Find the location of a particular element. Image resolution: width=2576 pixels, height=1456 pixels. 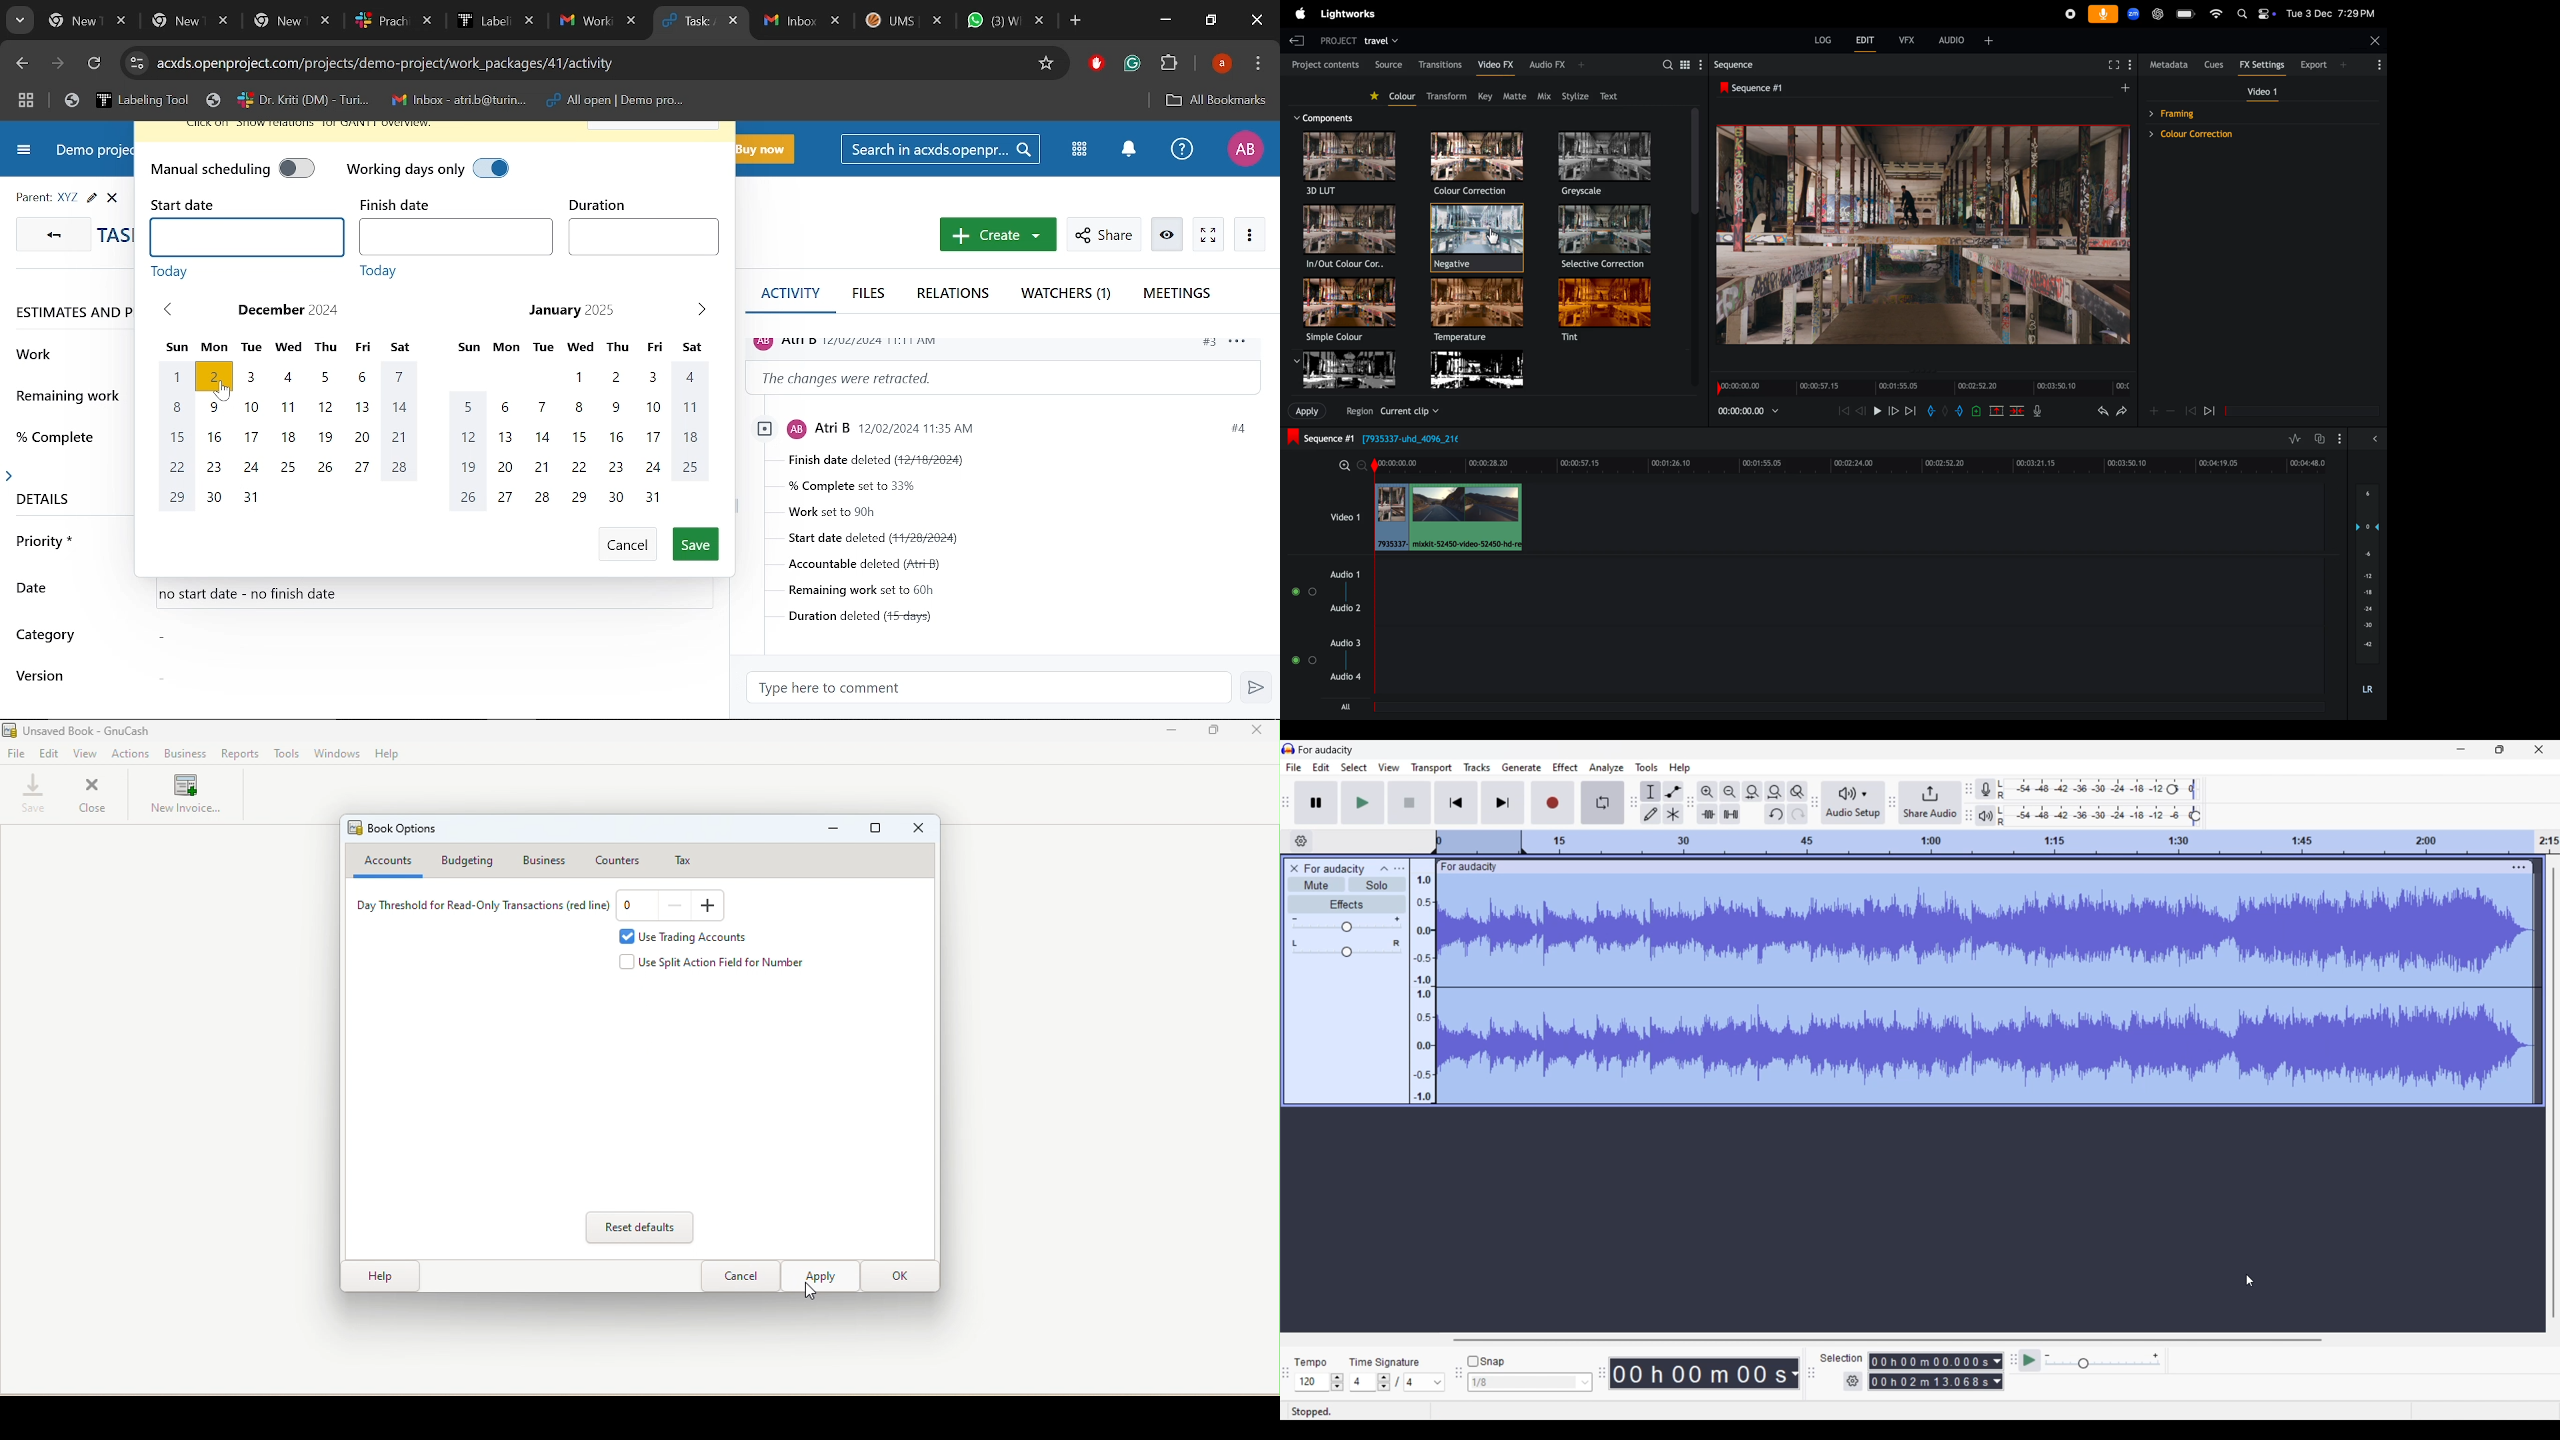

Analyze menu is located at coordinates (1606, 768).